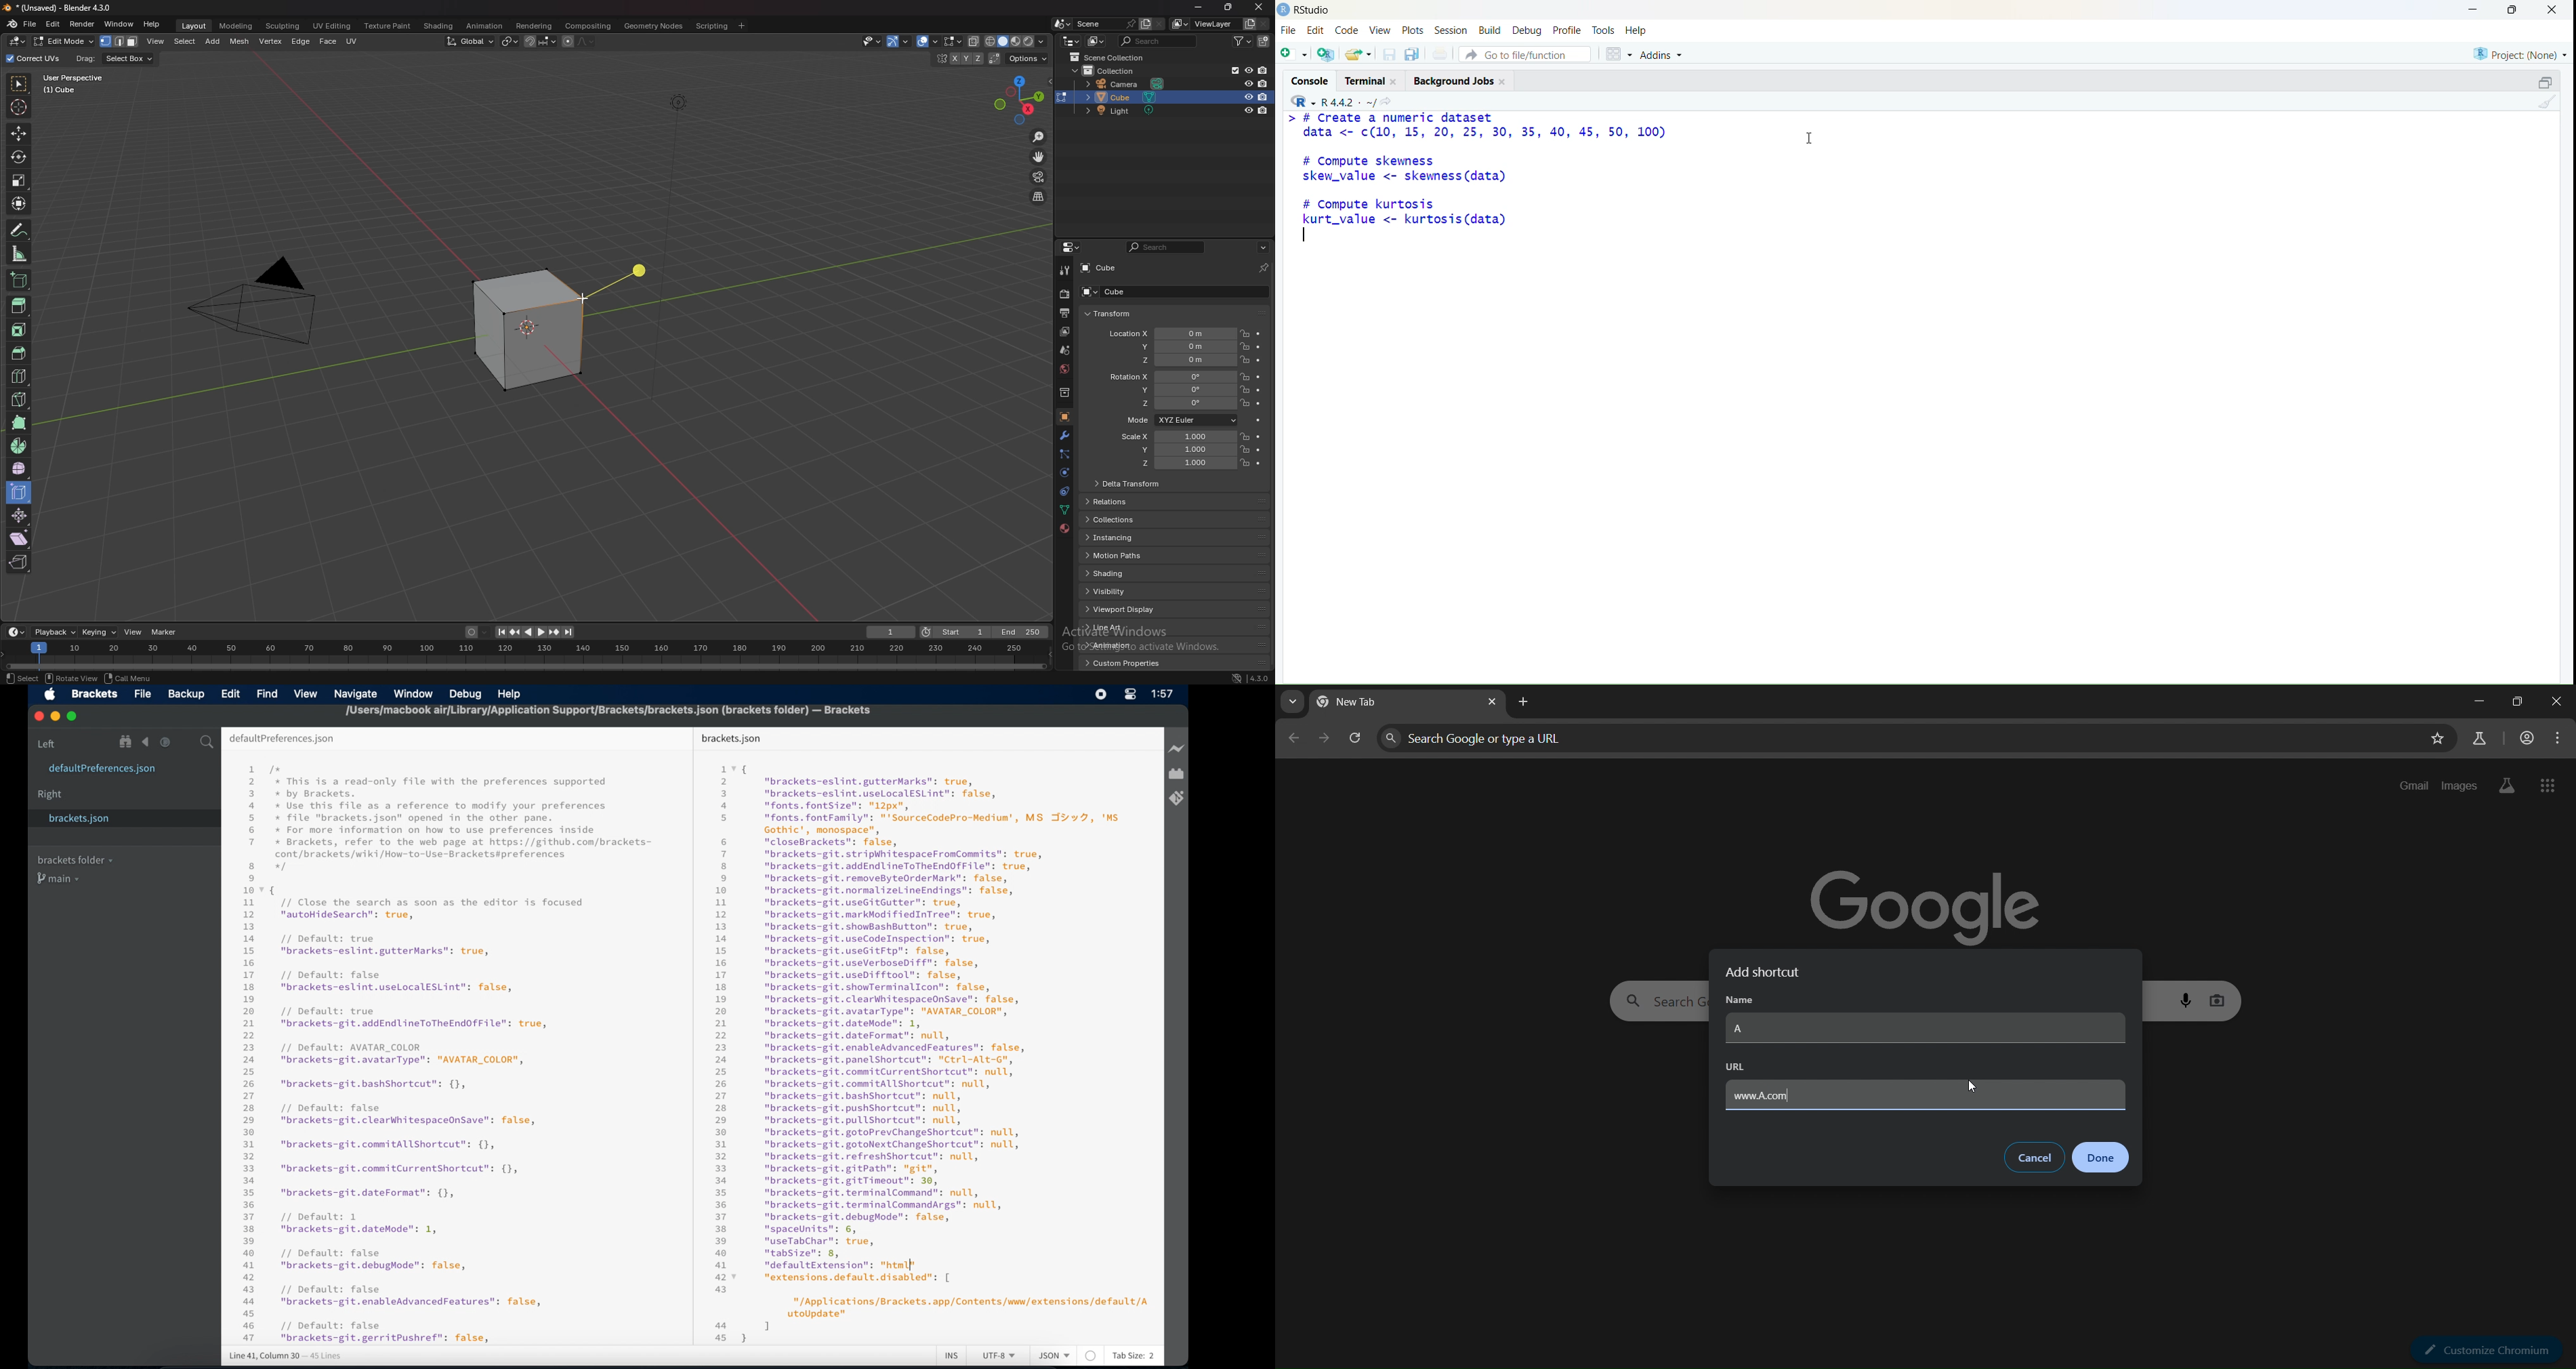 This screenshot has height=1372, width=2576. I want to click on PYRAMID, so click(264, 303).